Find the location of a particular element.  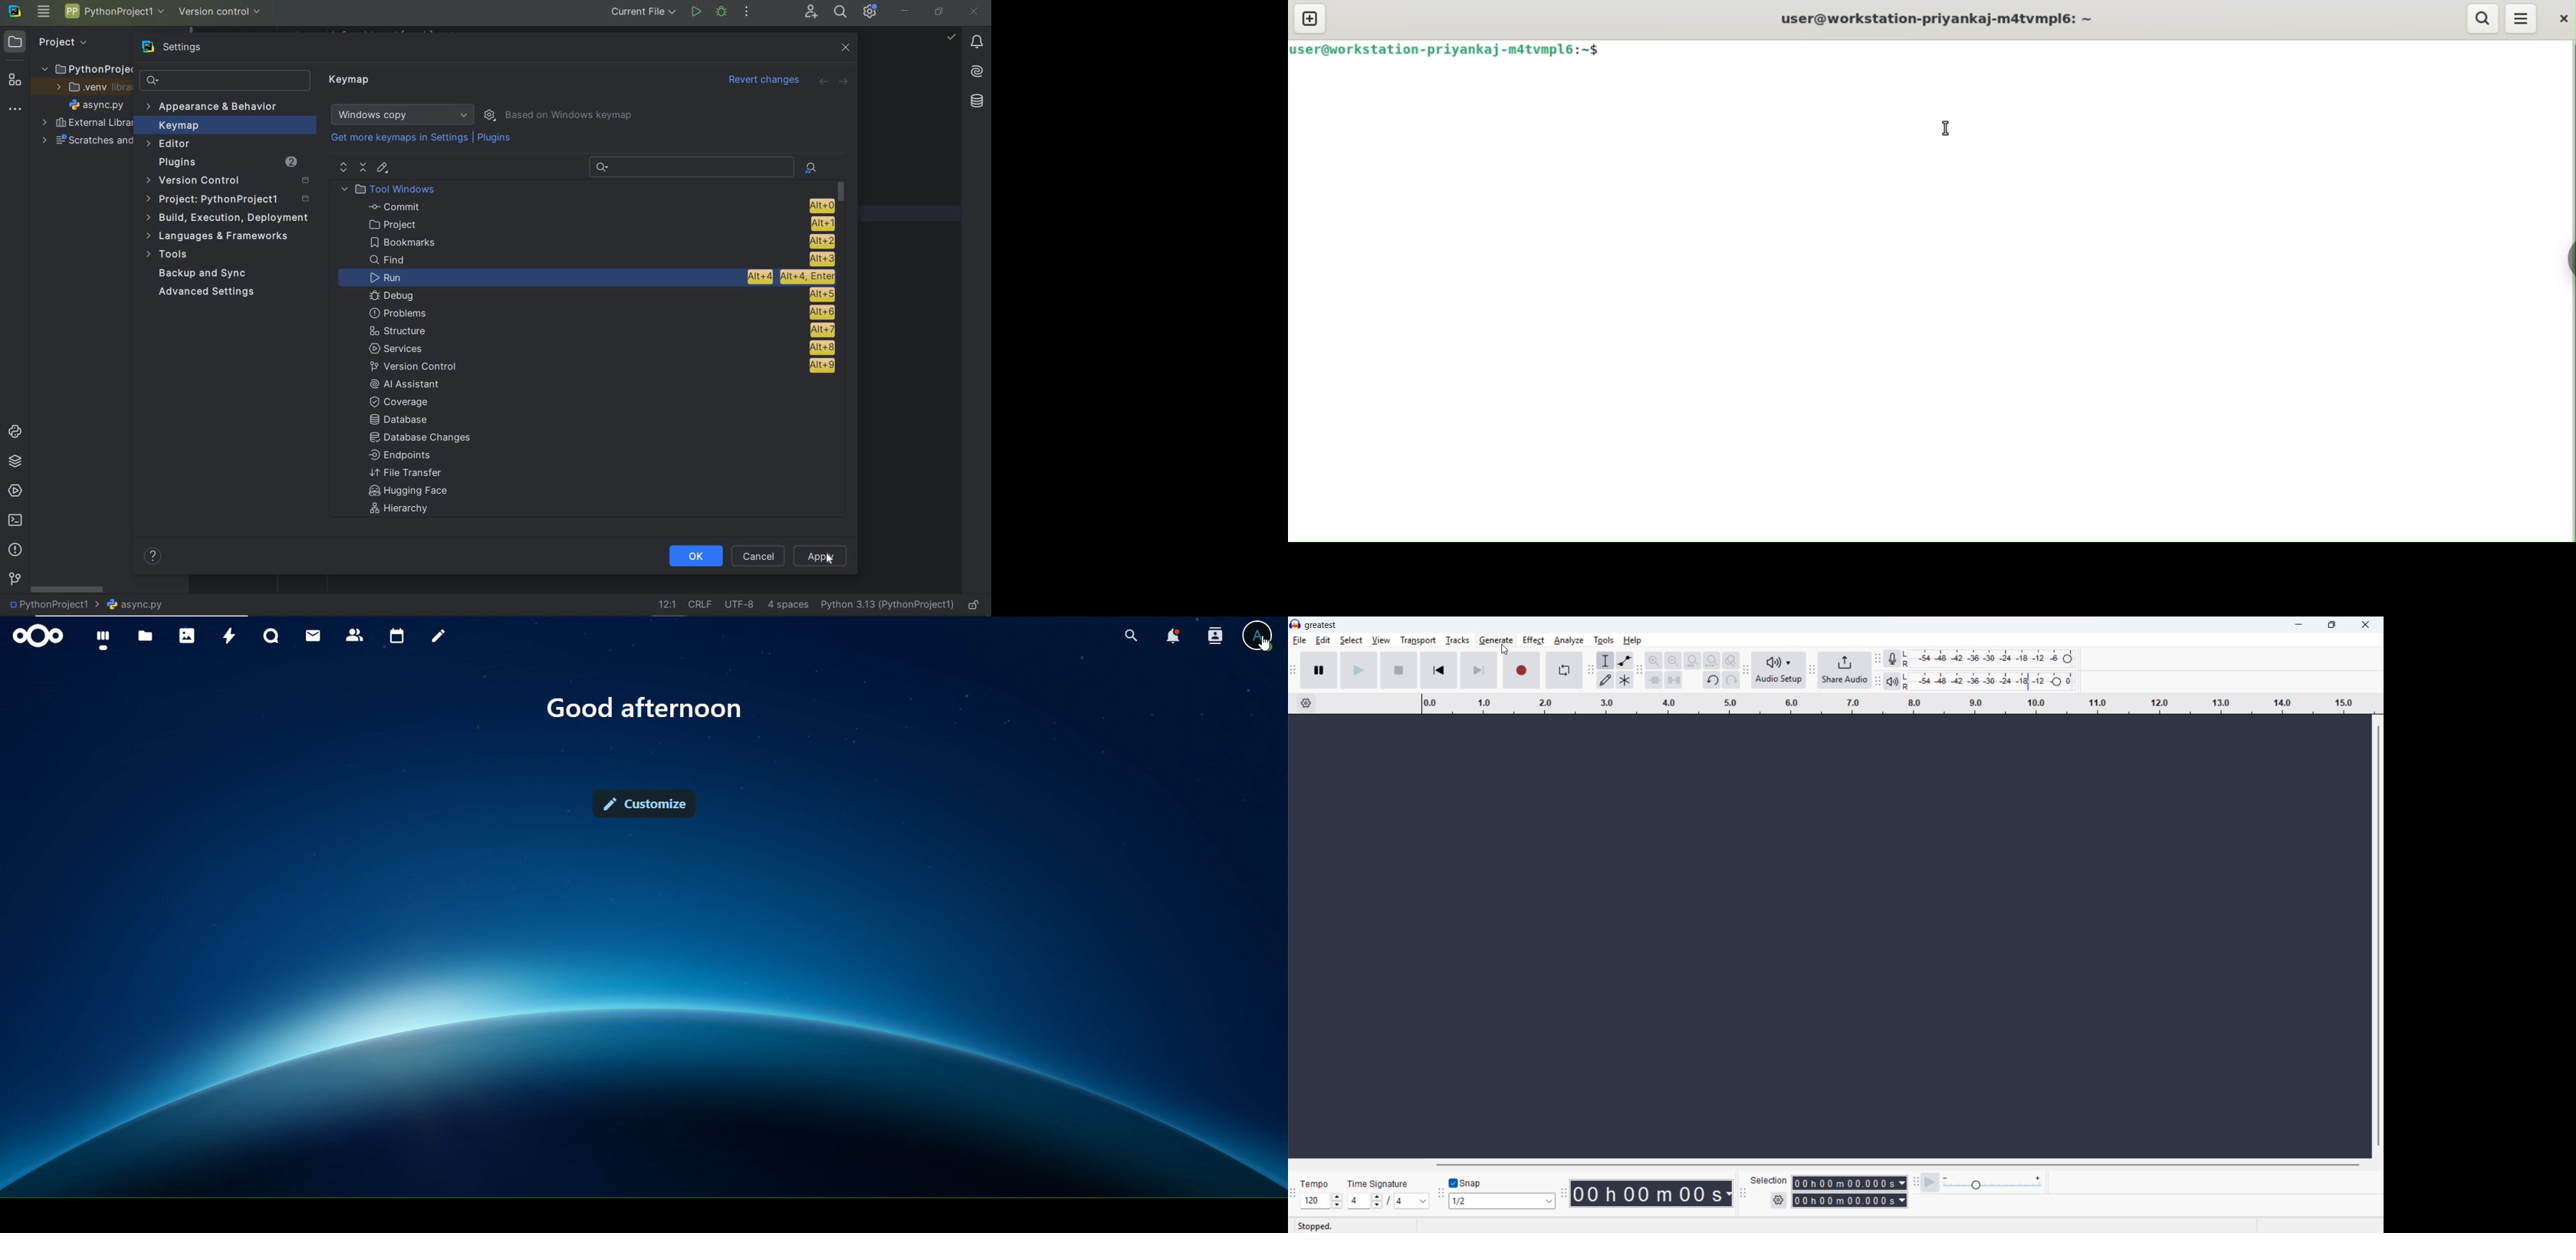

text cursor is located at coordinates (1943, 126).